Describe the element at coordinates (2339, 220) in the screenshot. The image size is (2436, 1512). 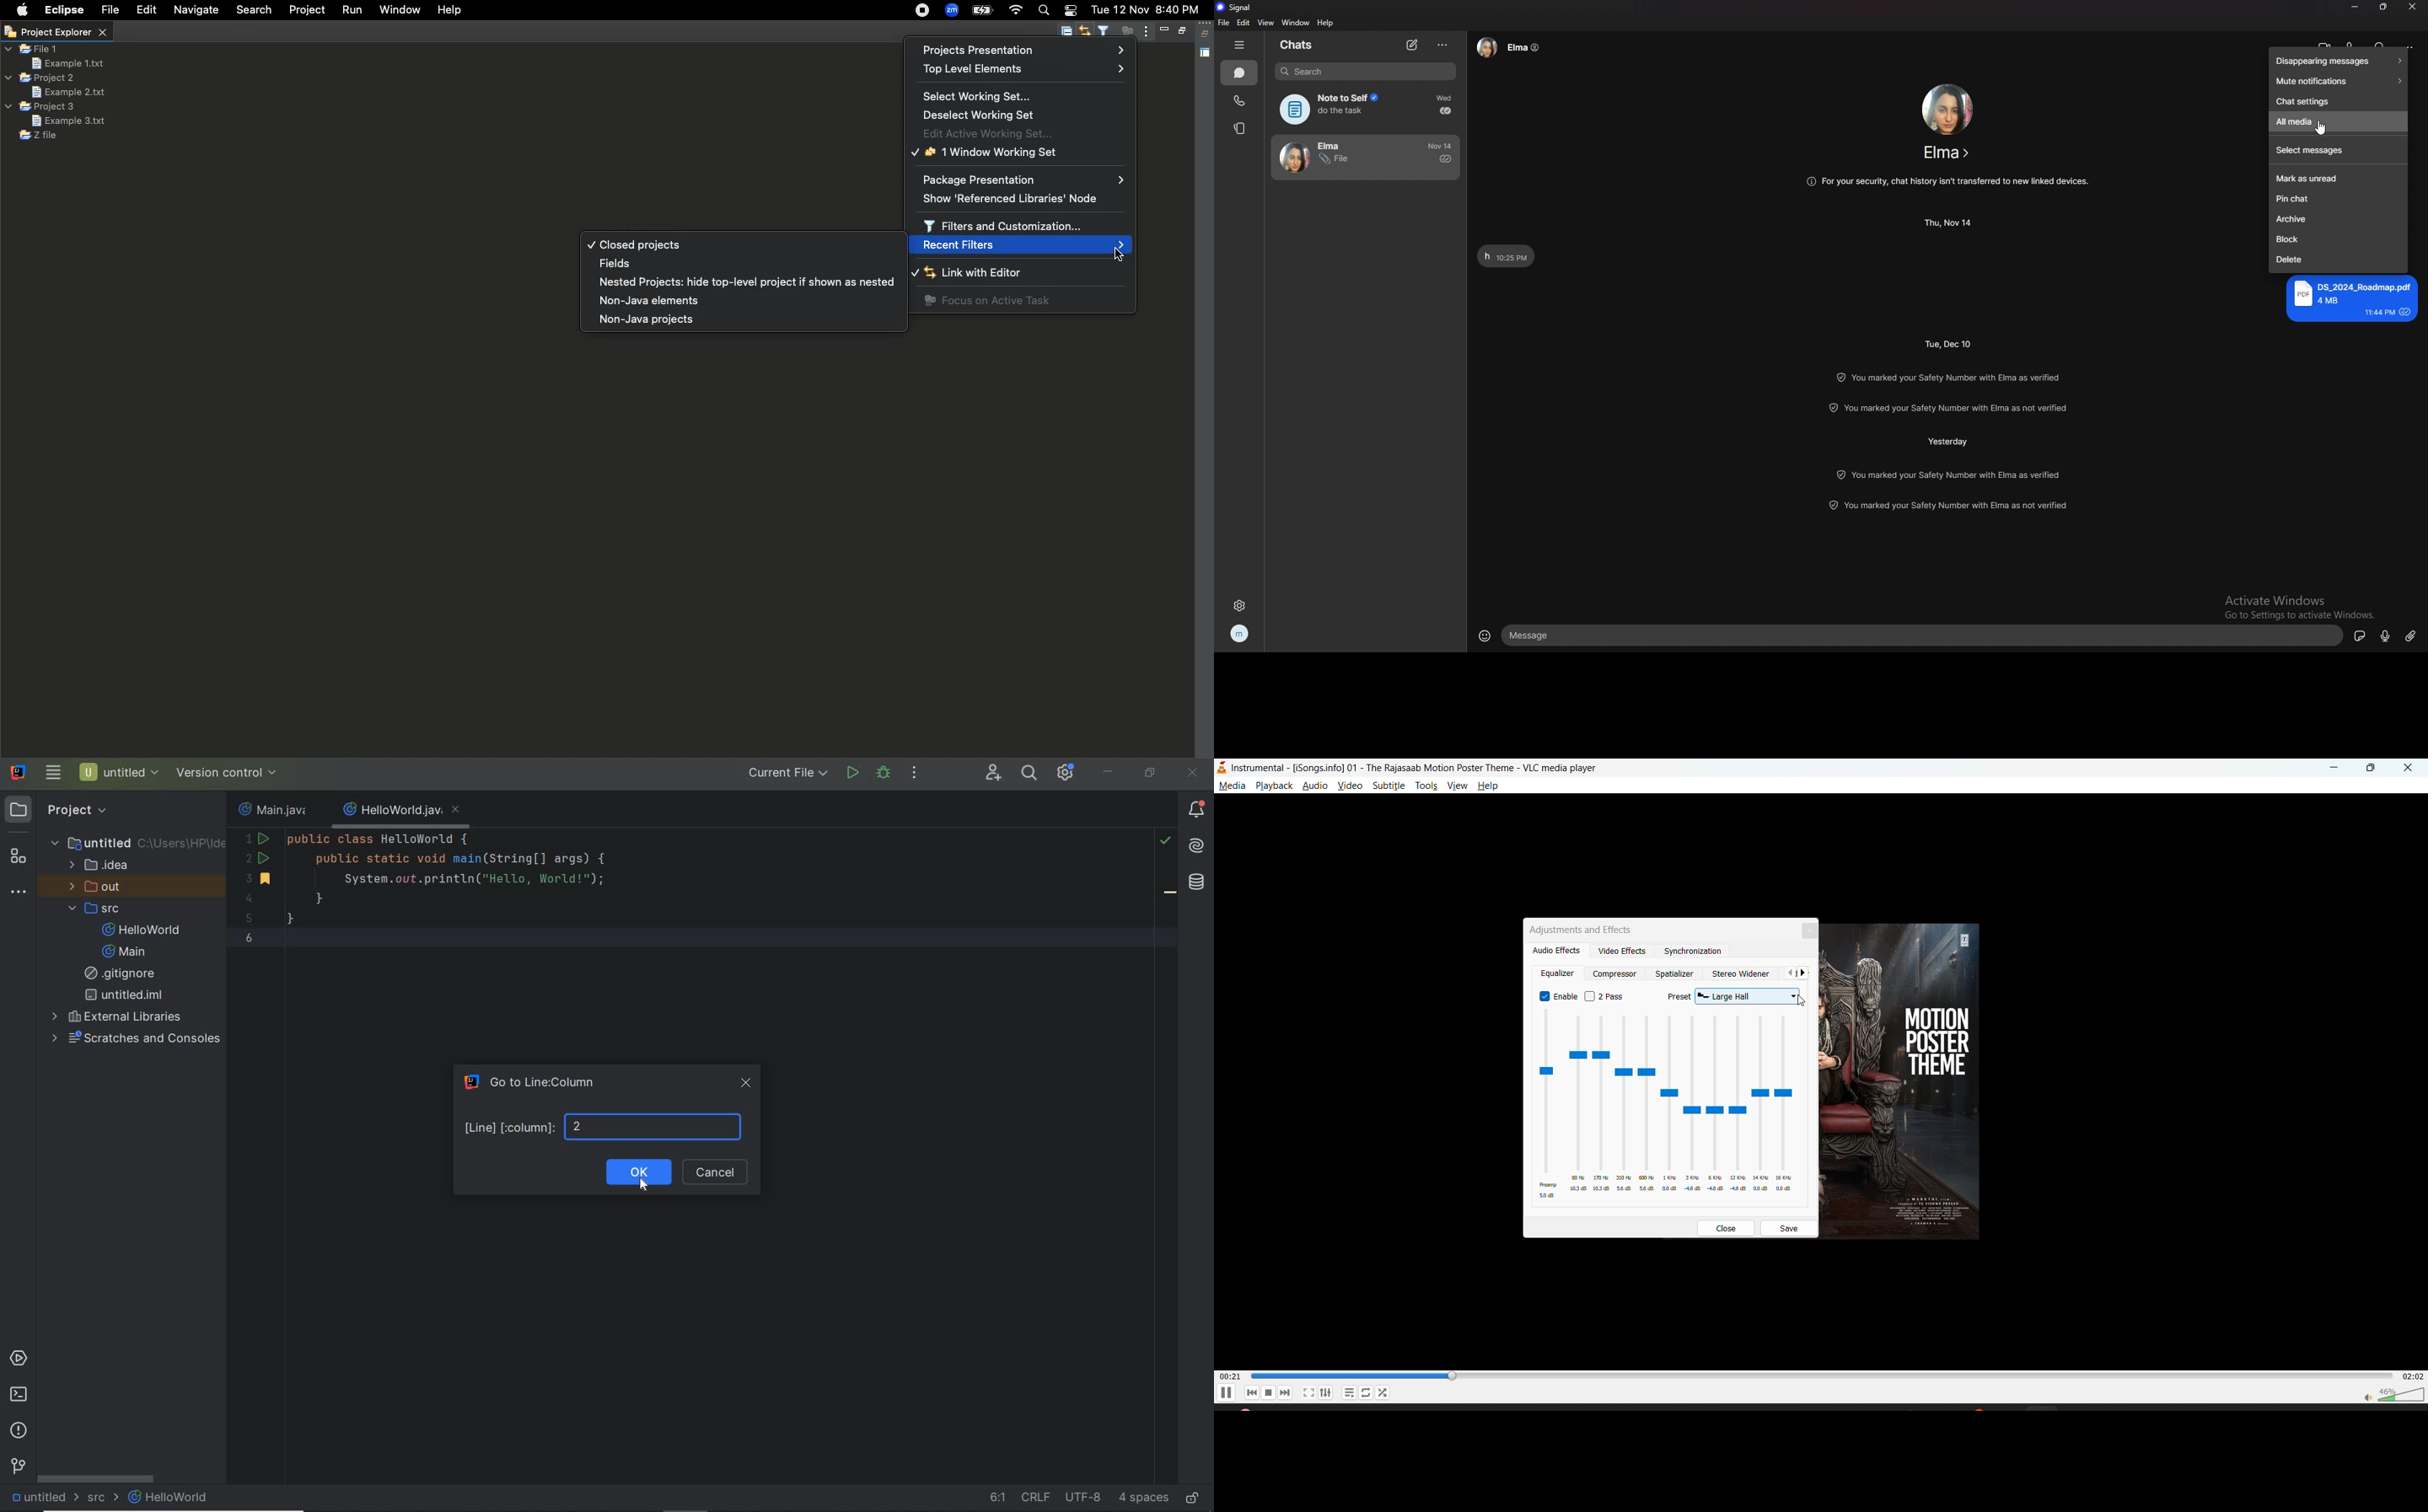
I see `archive` at that location.